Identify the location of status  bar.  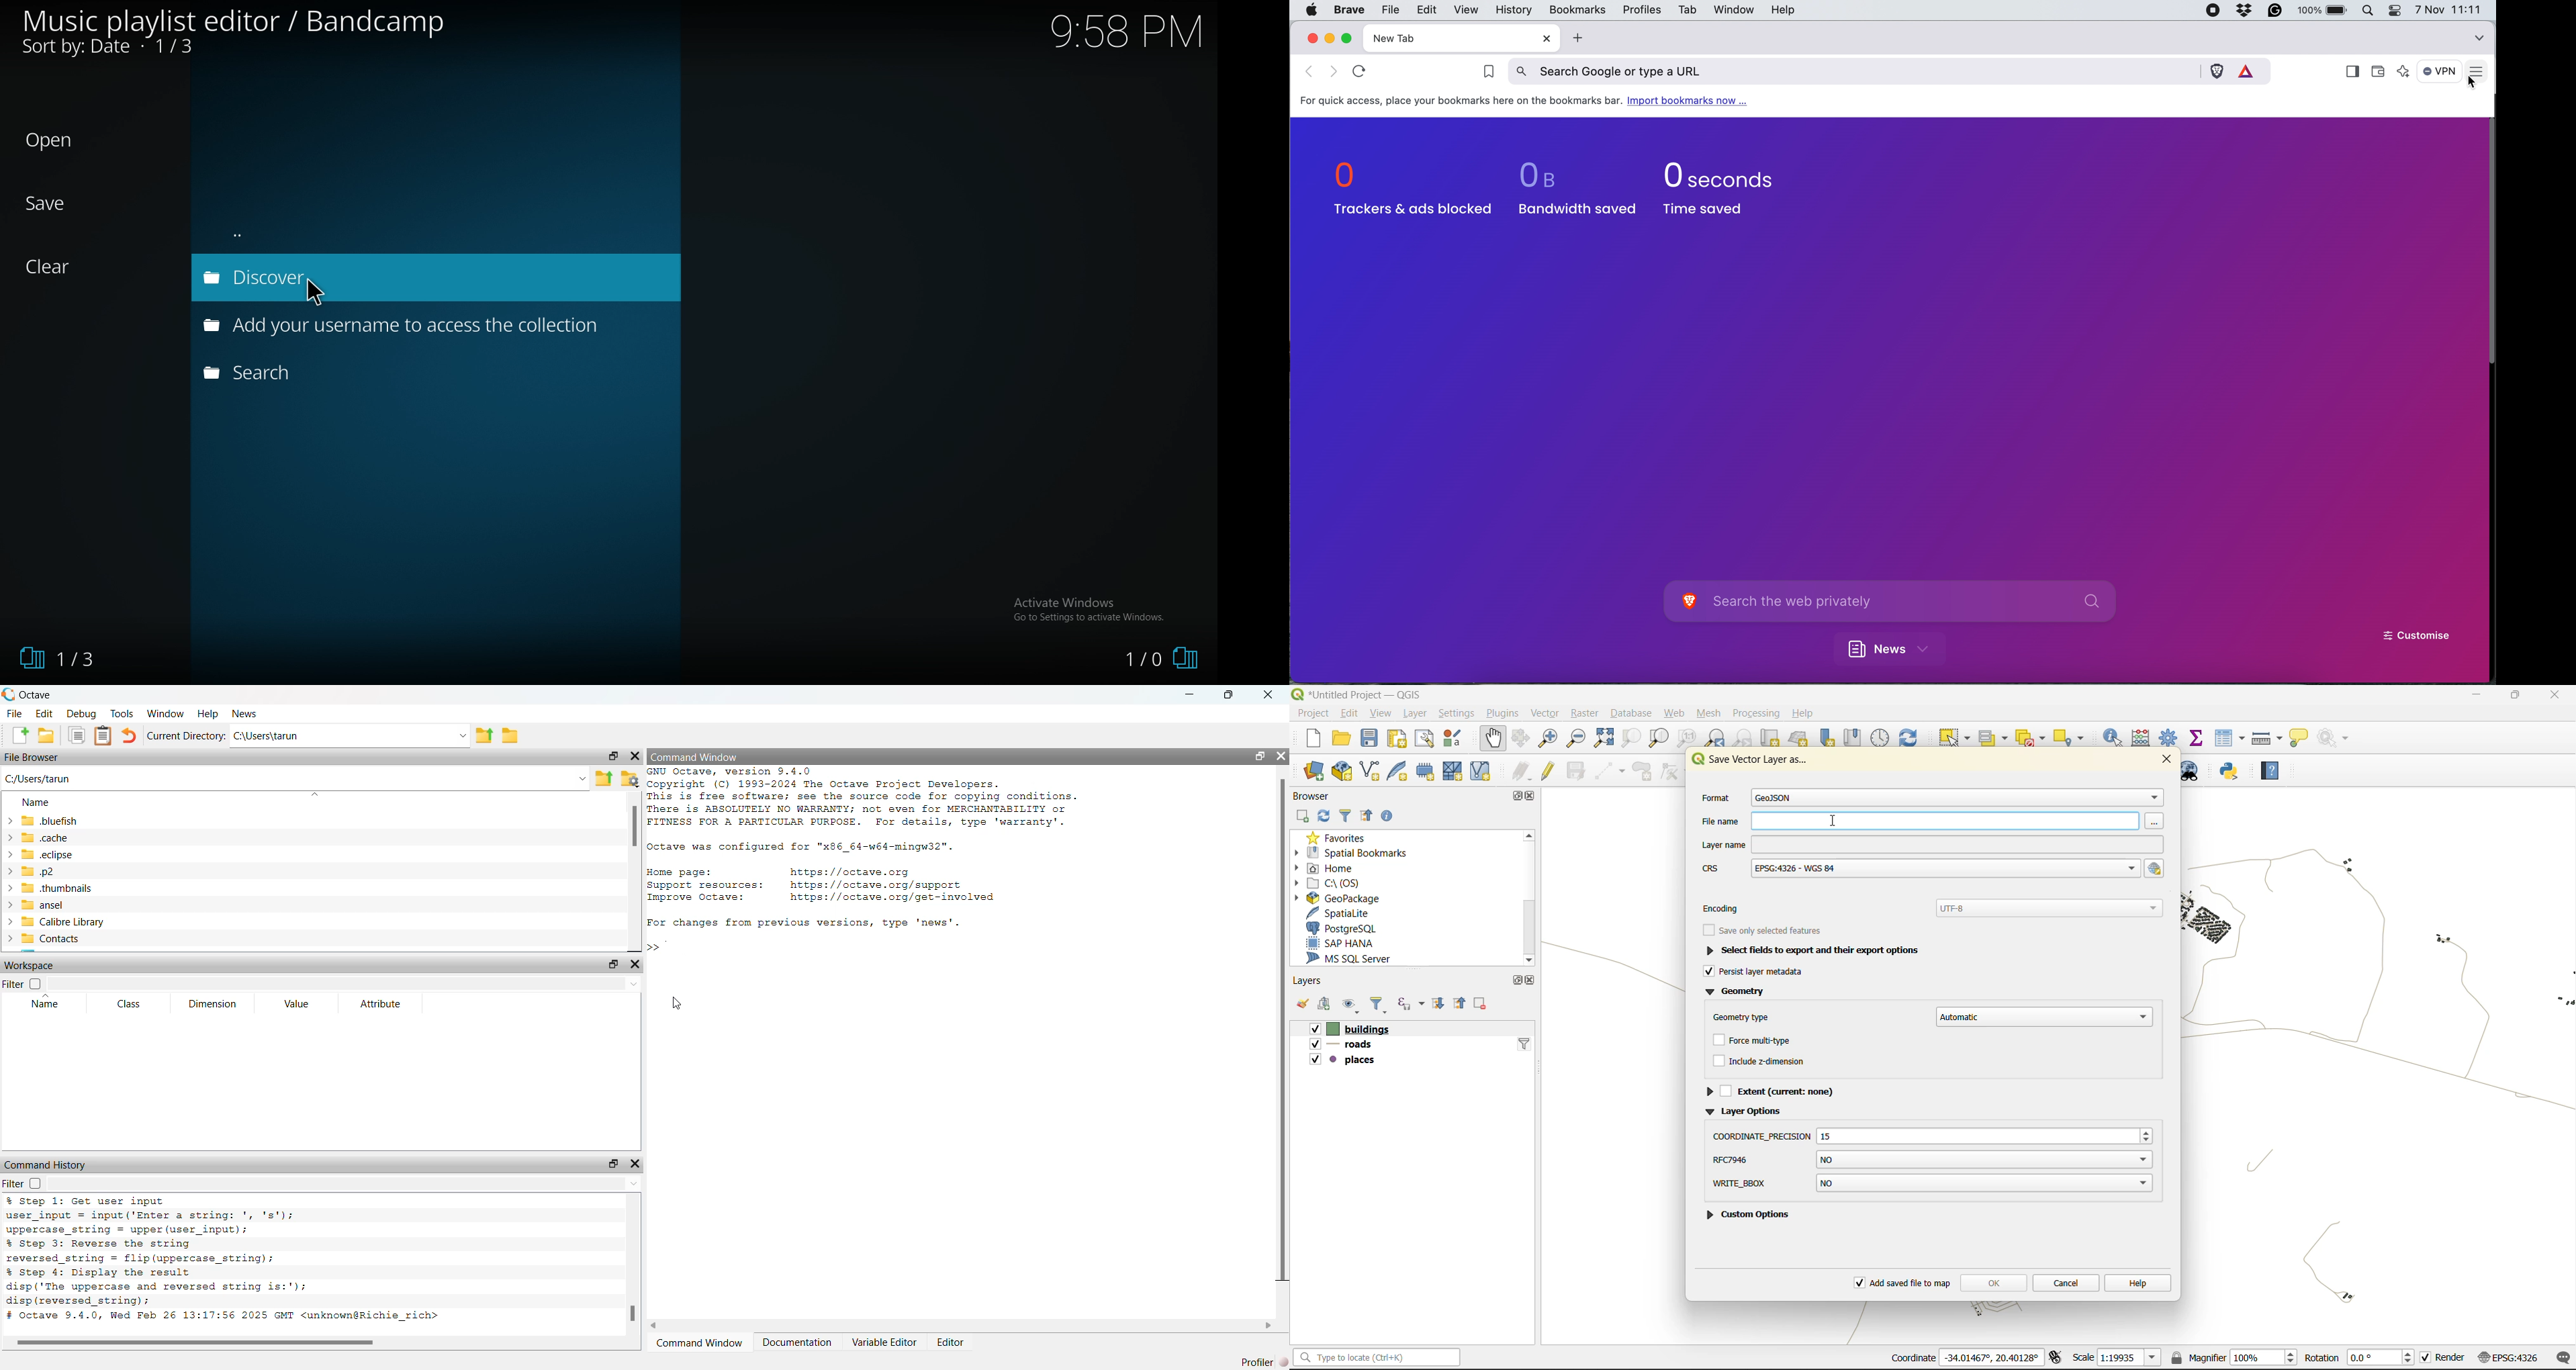
(1379, 1358).